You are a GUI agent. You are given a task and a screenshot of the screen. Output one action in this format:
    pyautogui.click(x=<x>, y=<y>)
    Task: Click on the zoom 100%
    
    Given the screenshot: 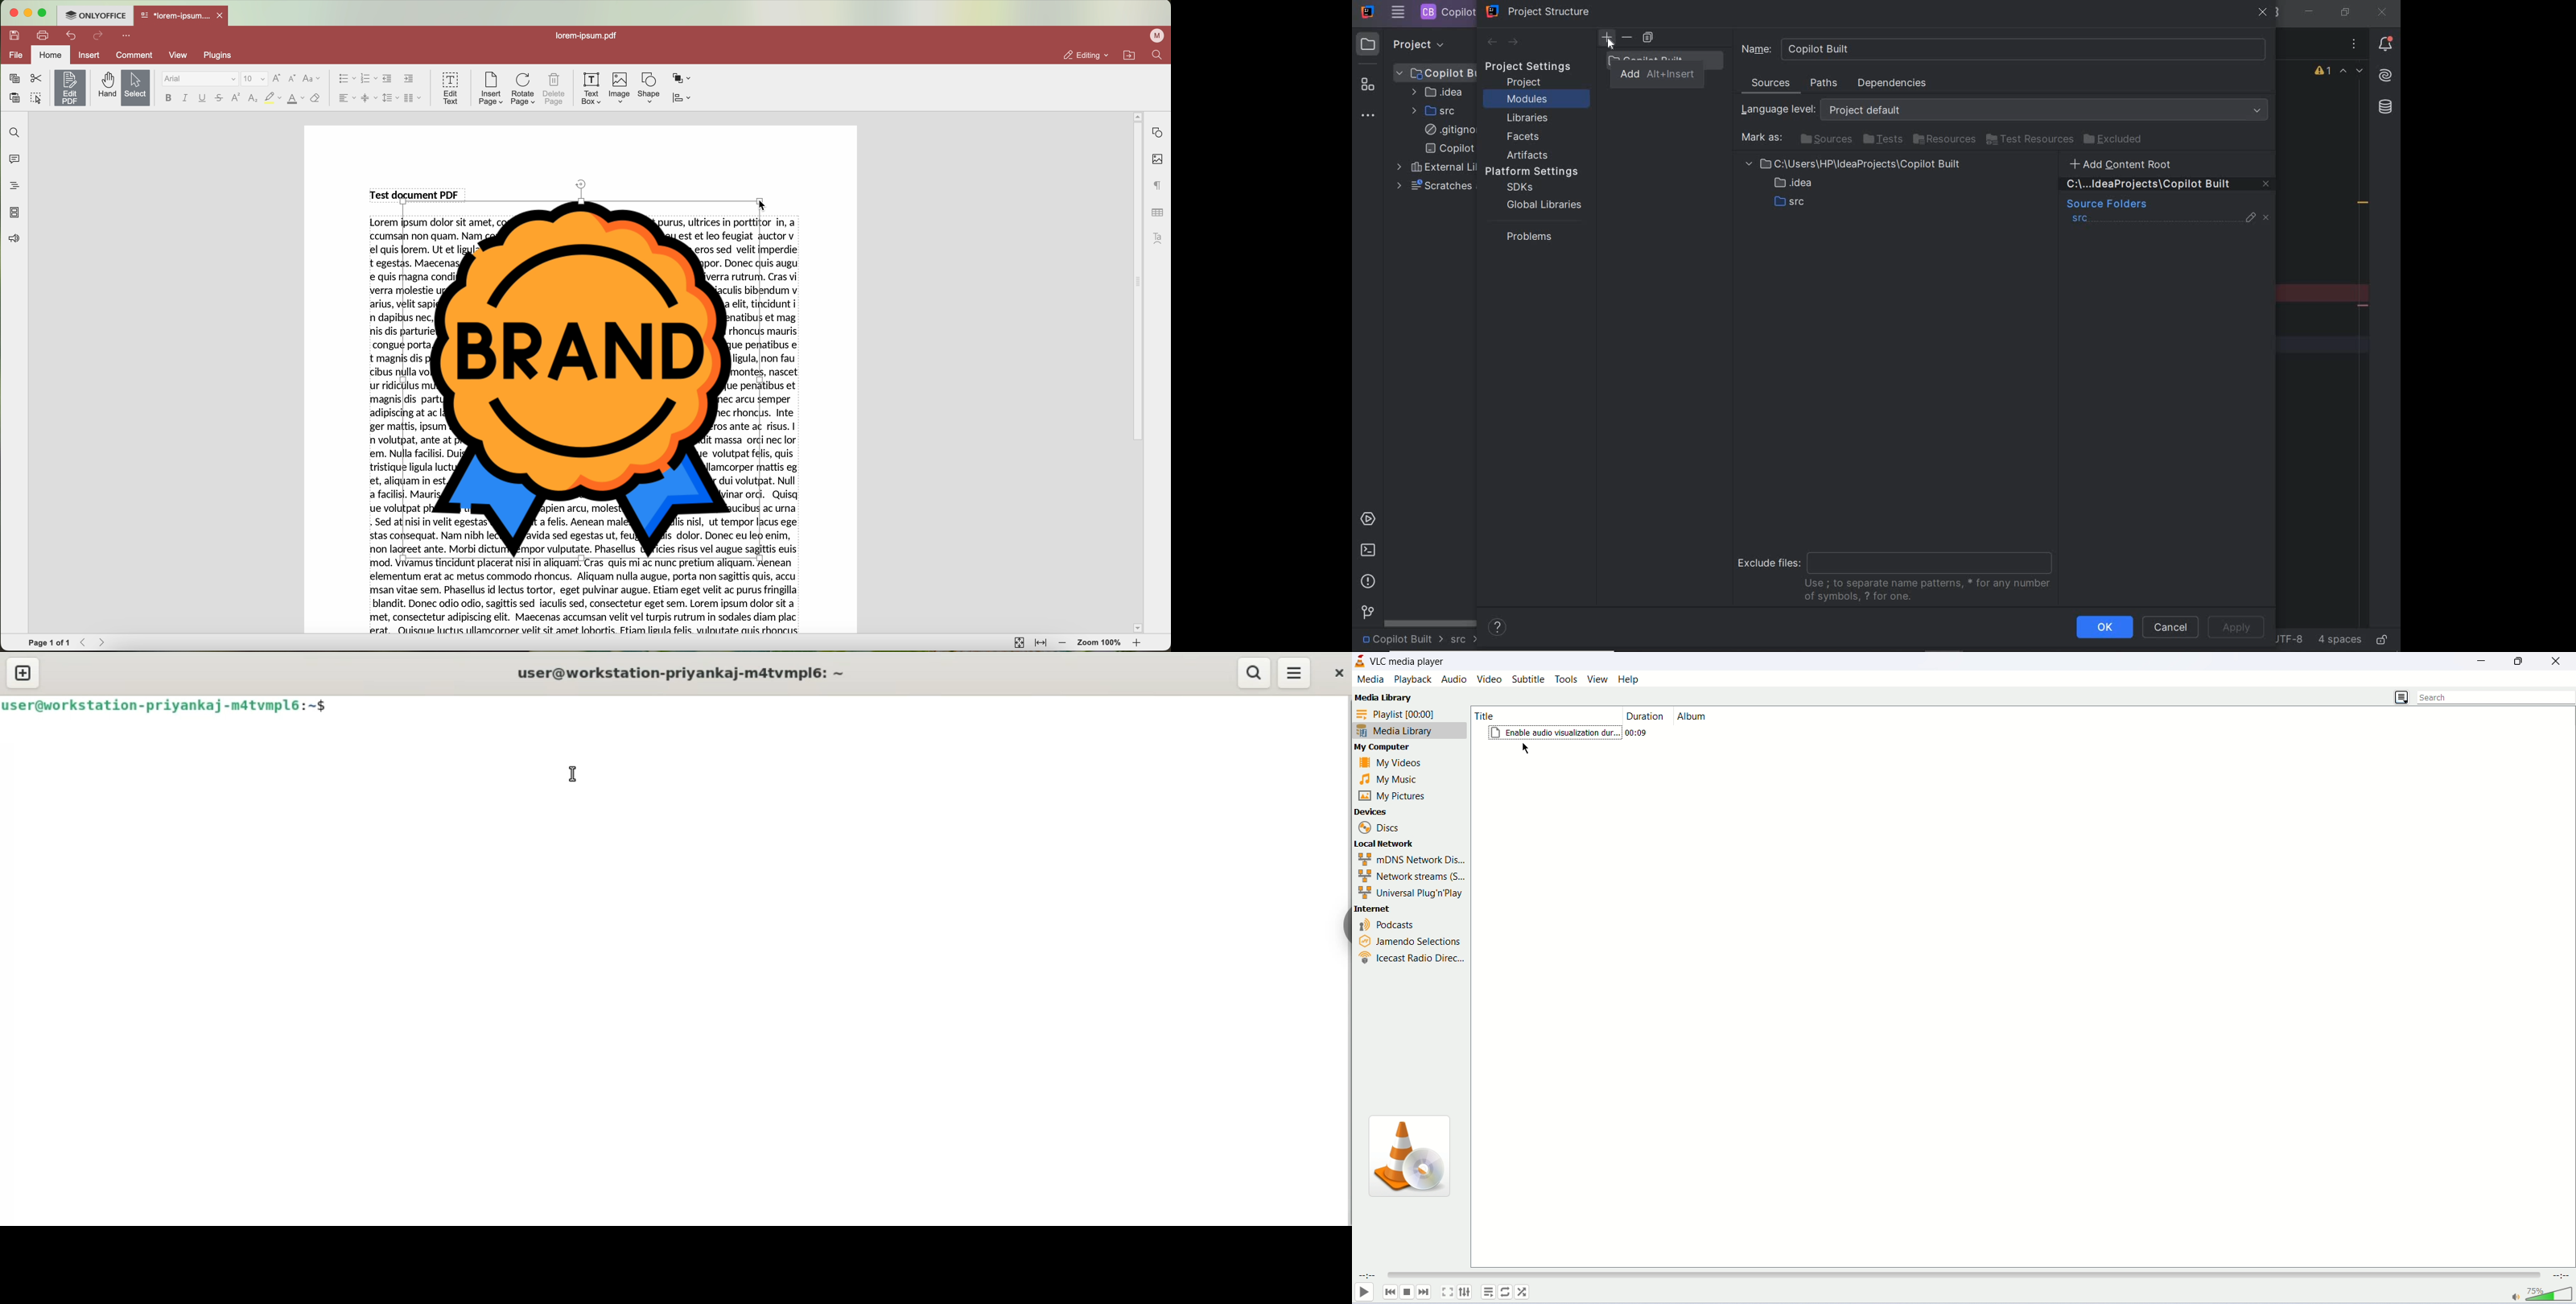 What is the action you would take?
    pyautogui.click(x=1100, y=644)
    